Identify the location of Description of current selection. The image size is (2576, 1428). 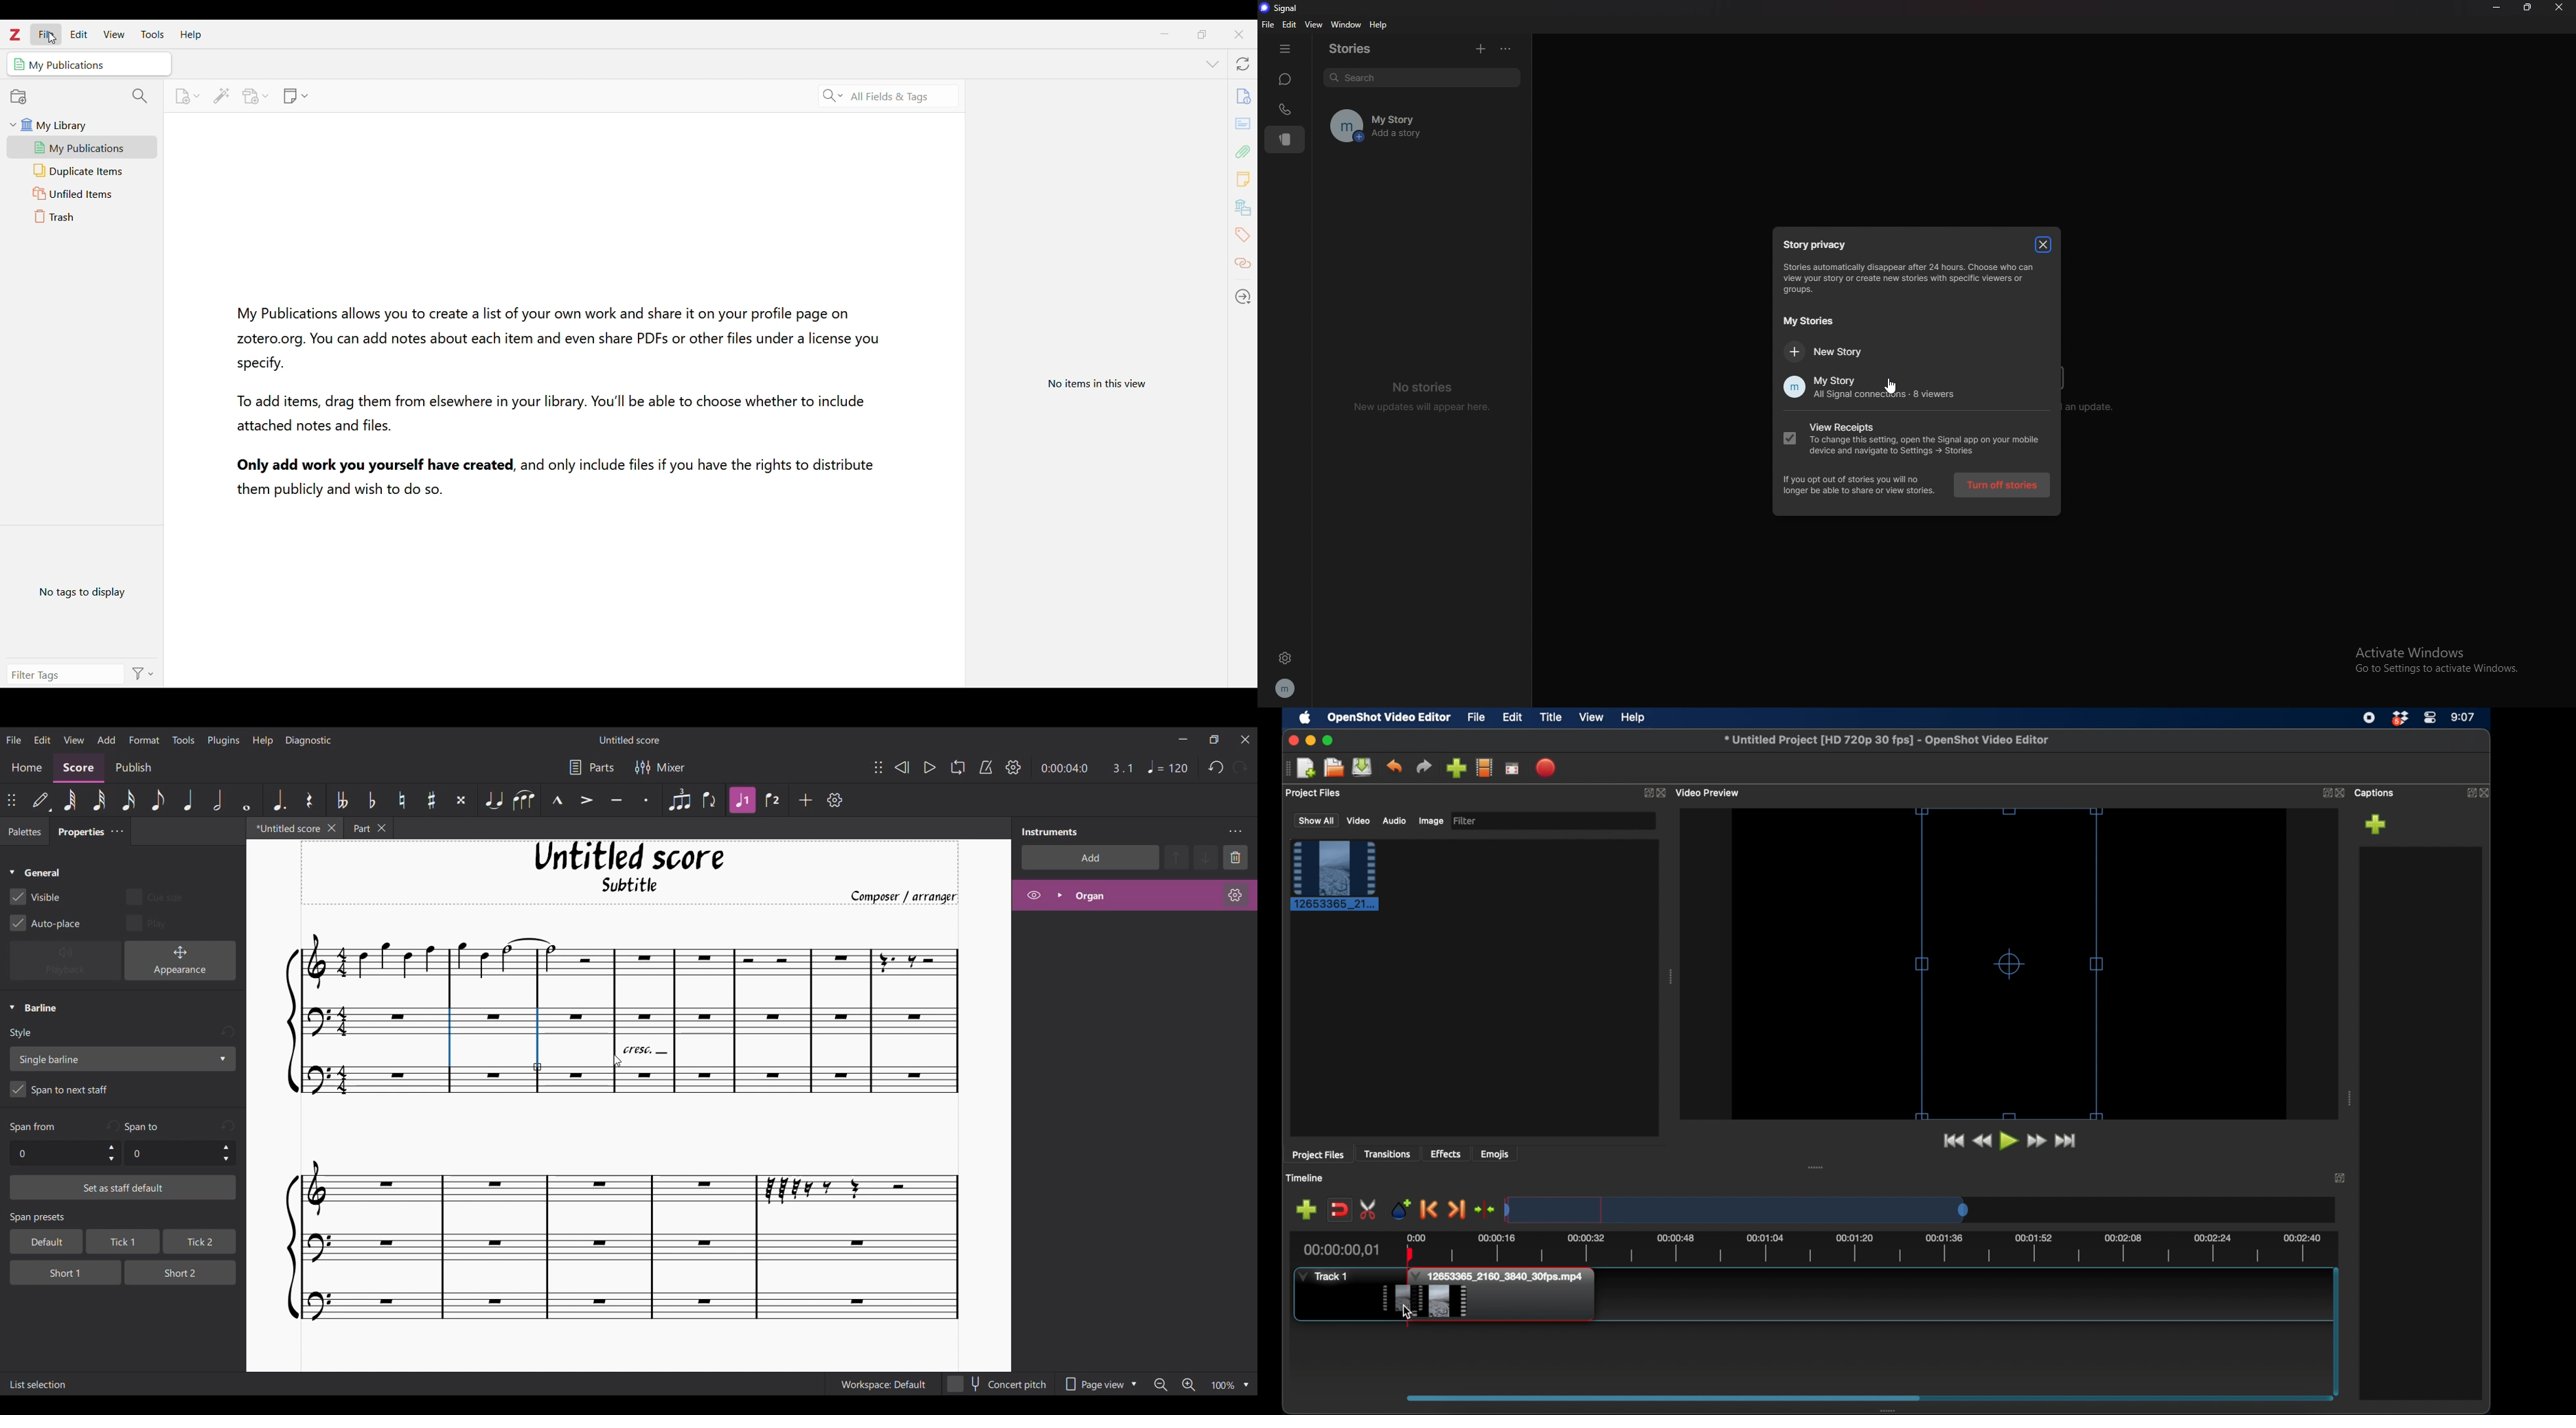
(39, 1385).